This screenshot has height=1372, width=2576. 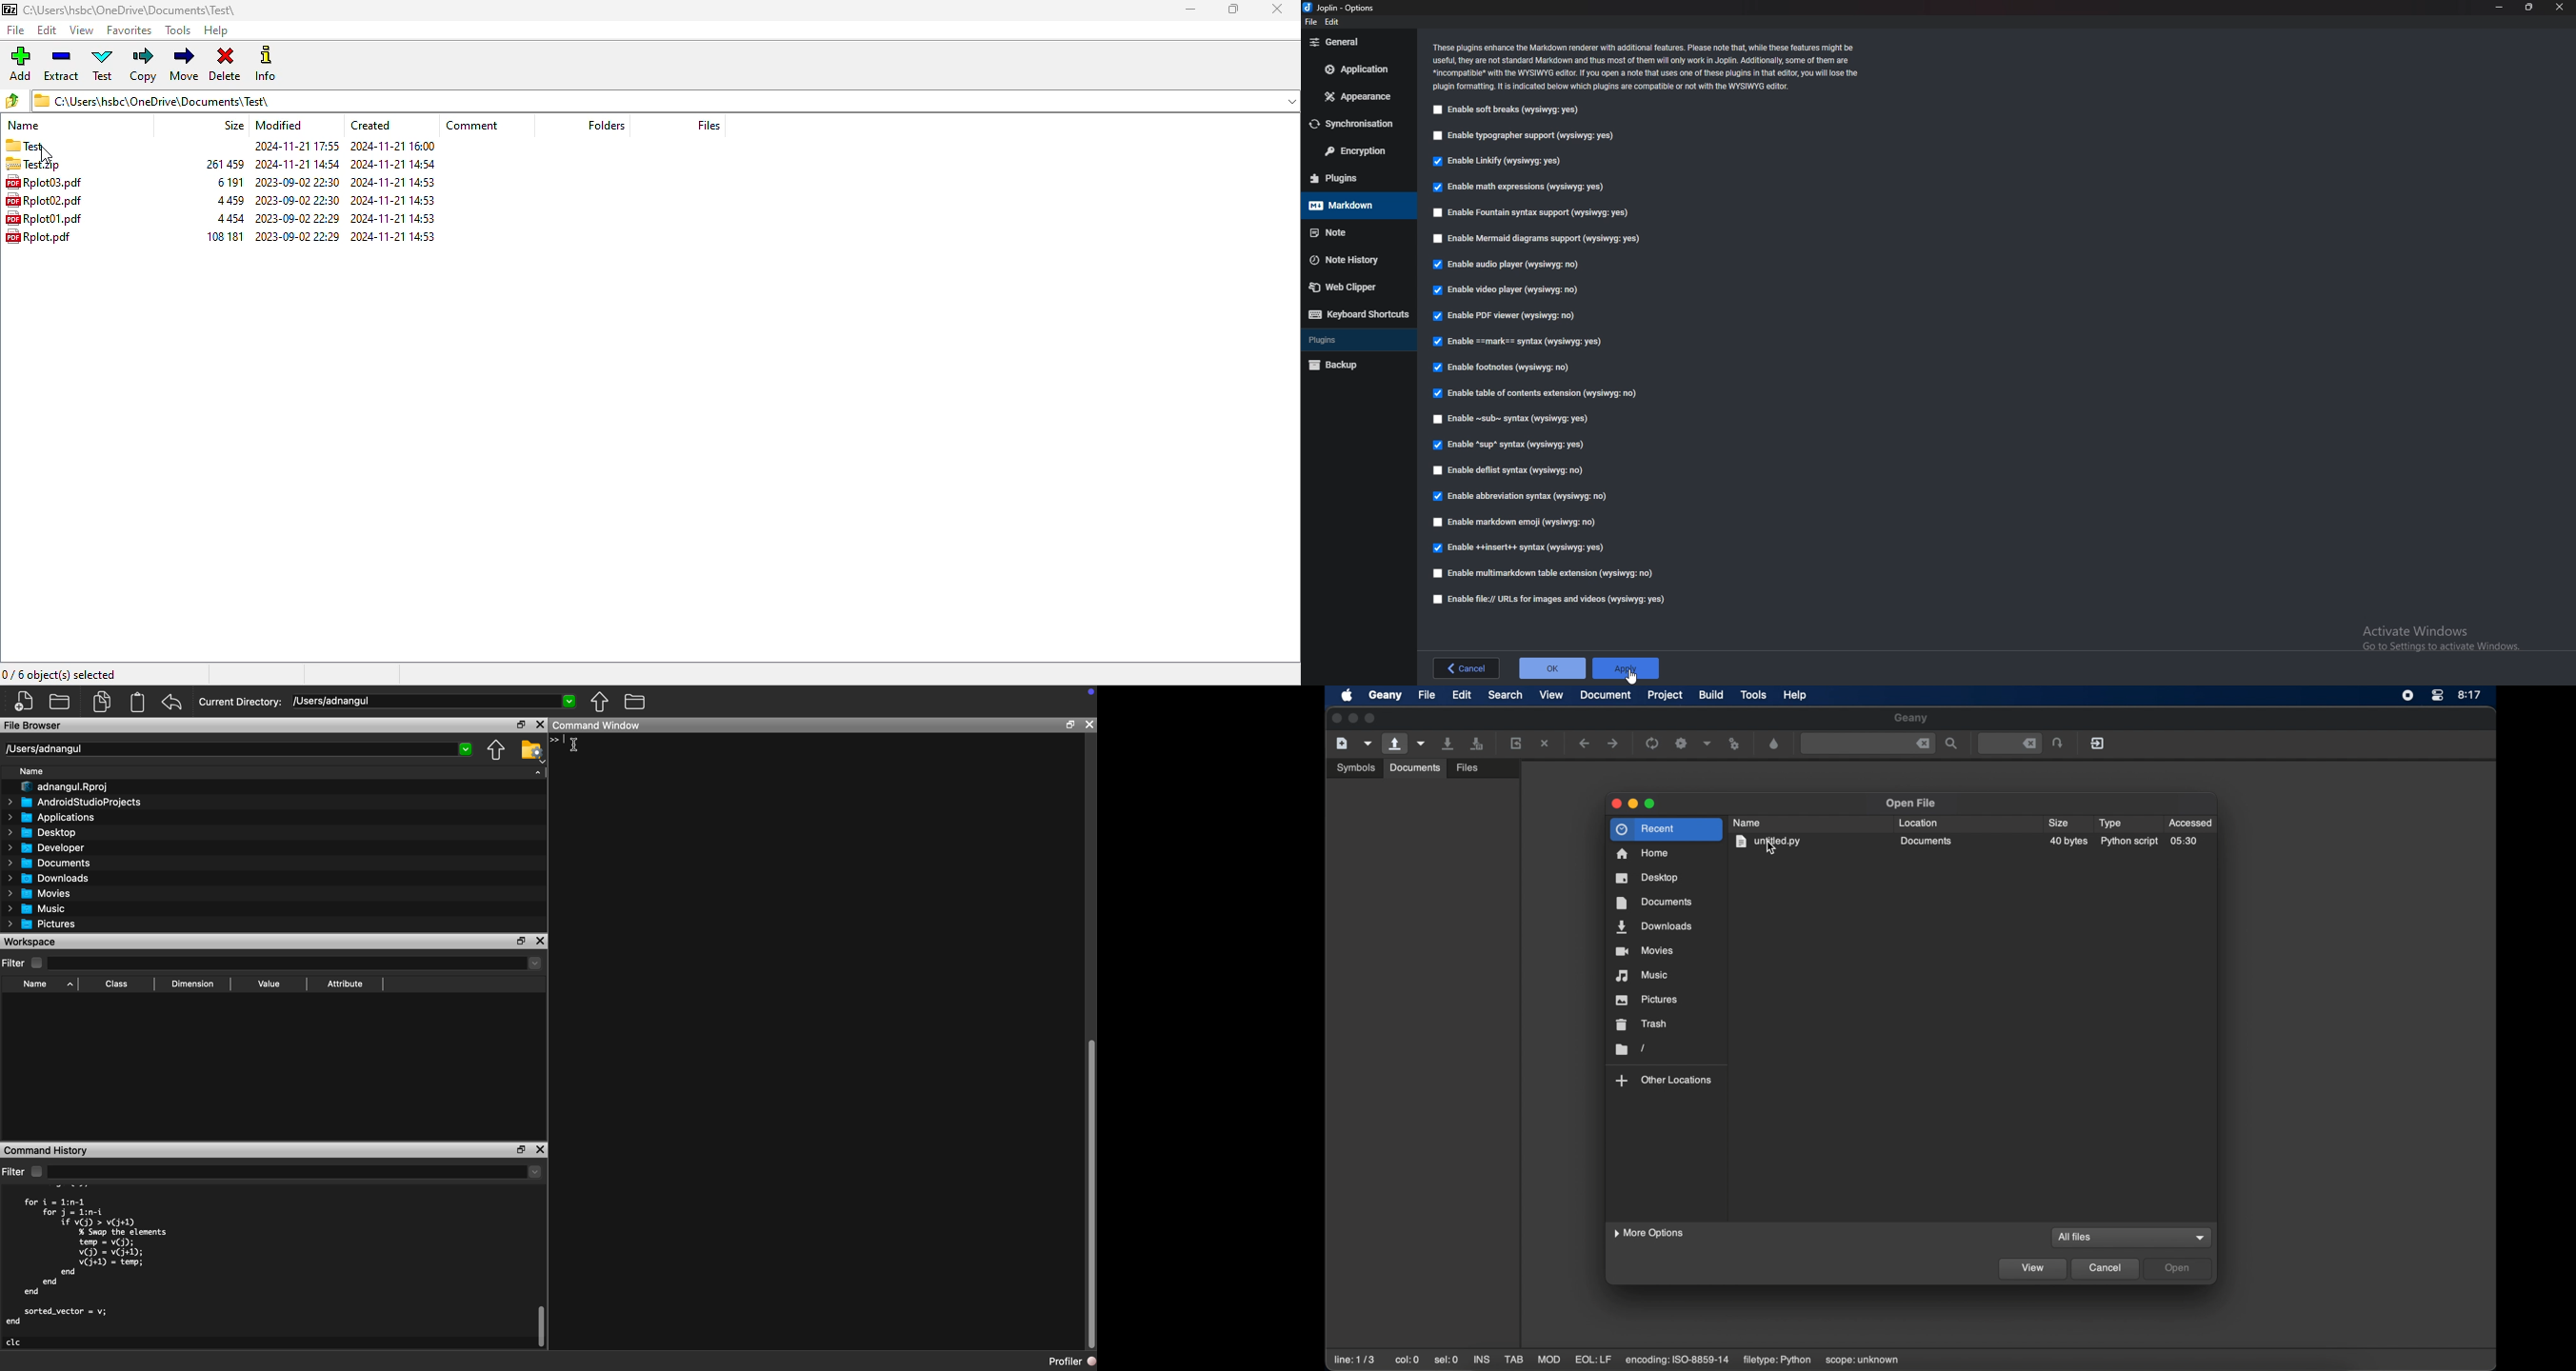 What do you see at coordinates (2069, 842) in the screenshot?
I see `40 bytes` at bounding box center [2069, 842].